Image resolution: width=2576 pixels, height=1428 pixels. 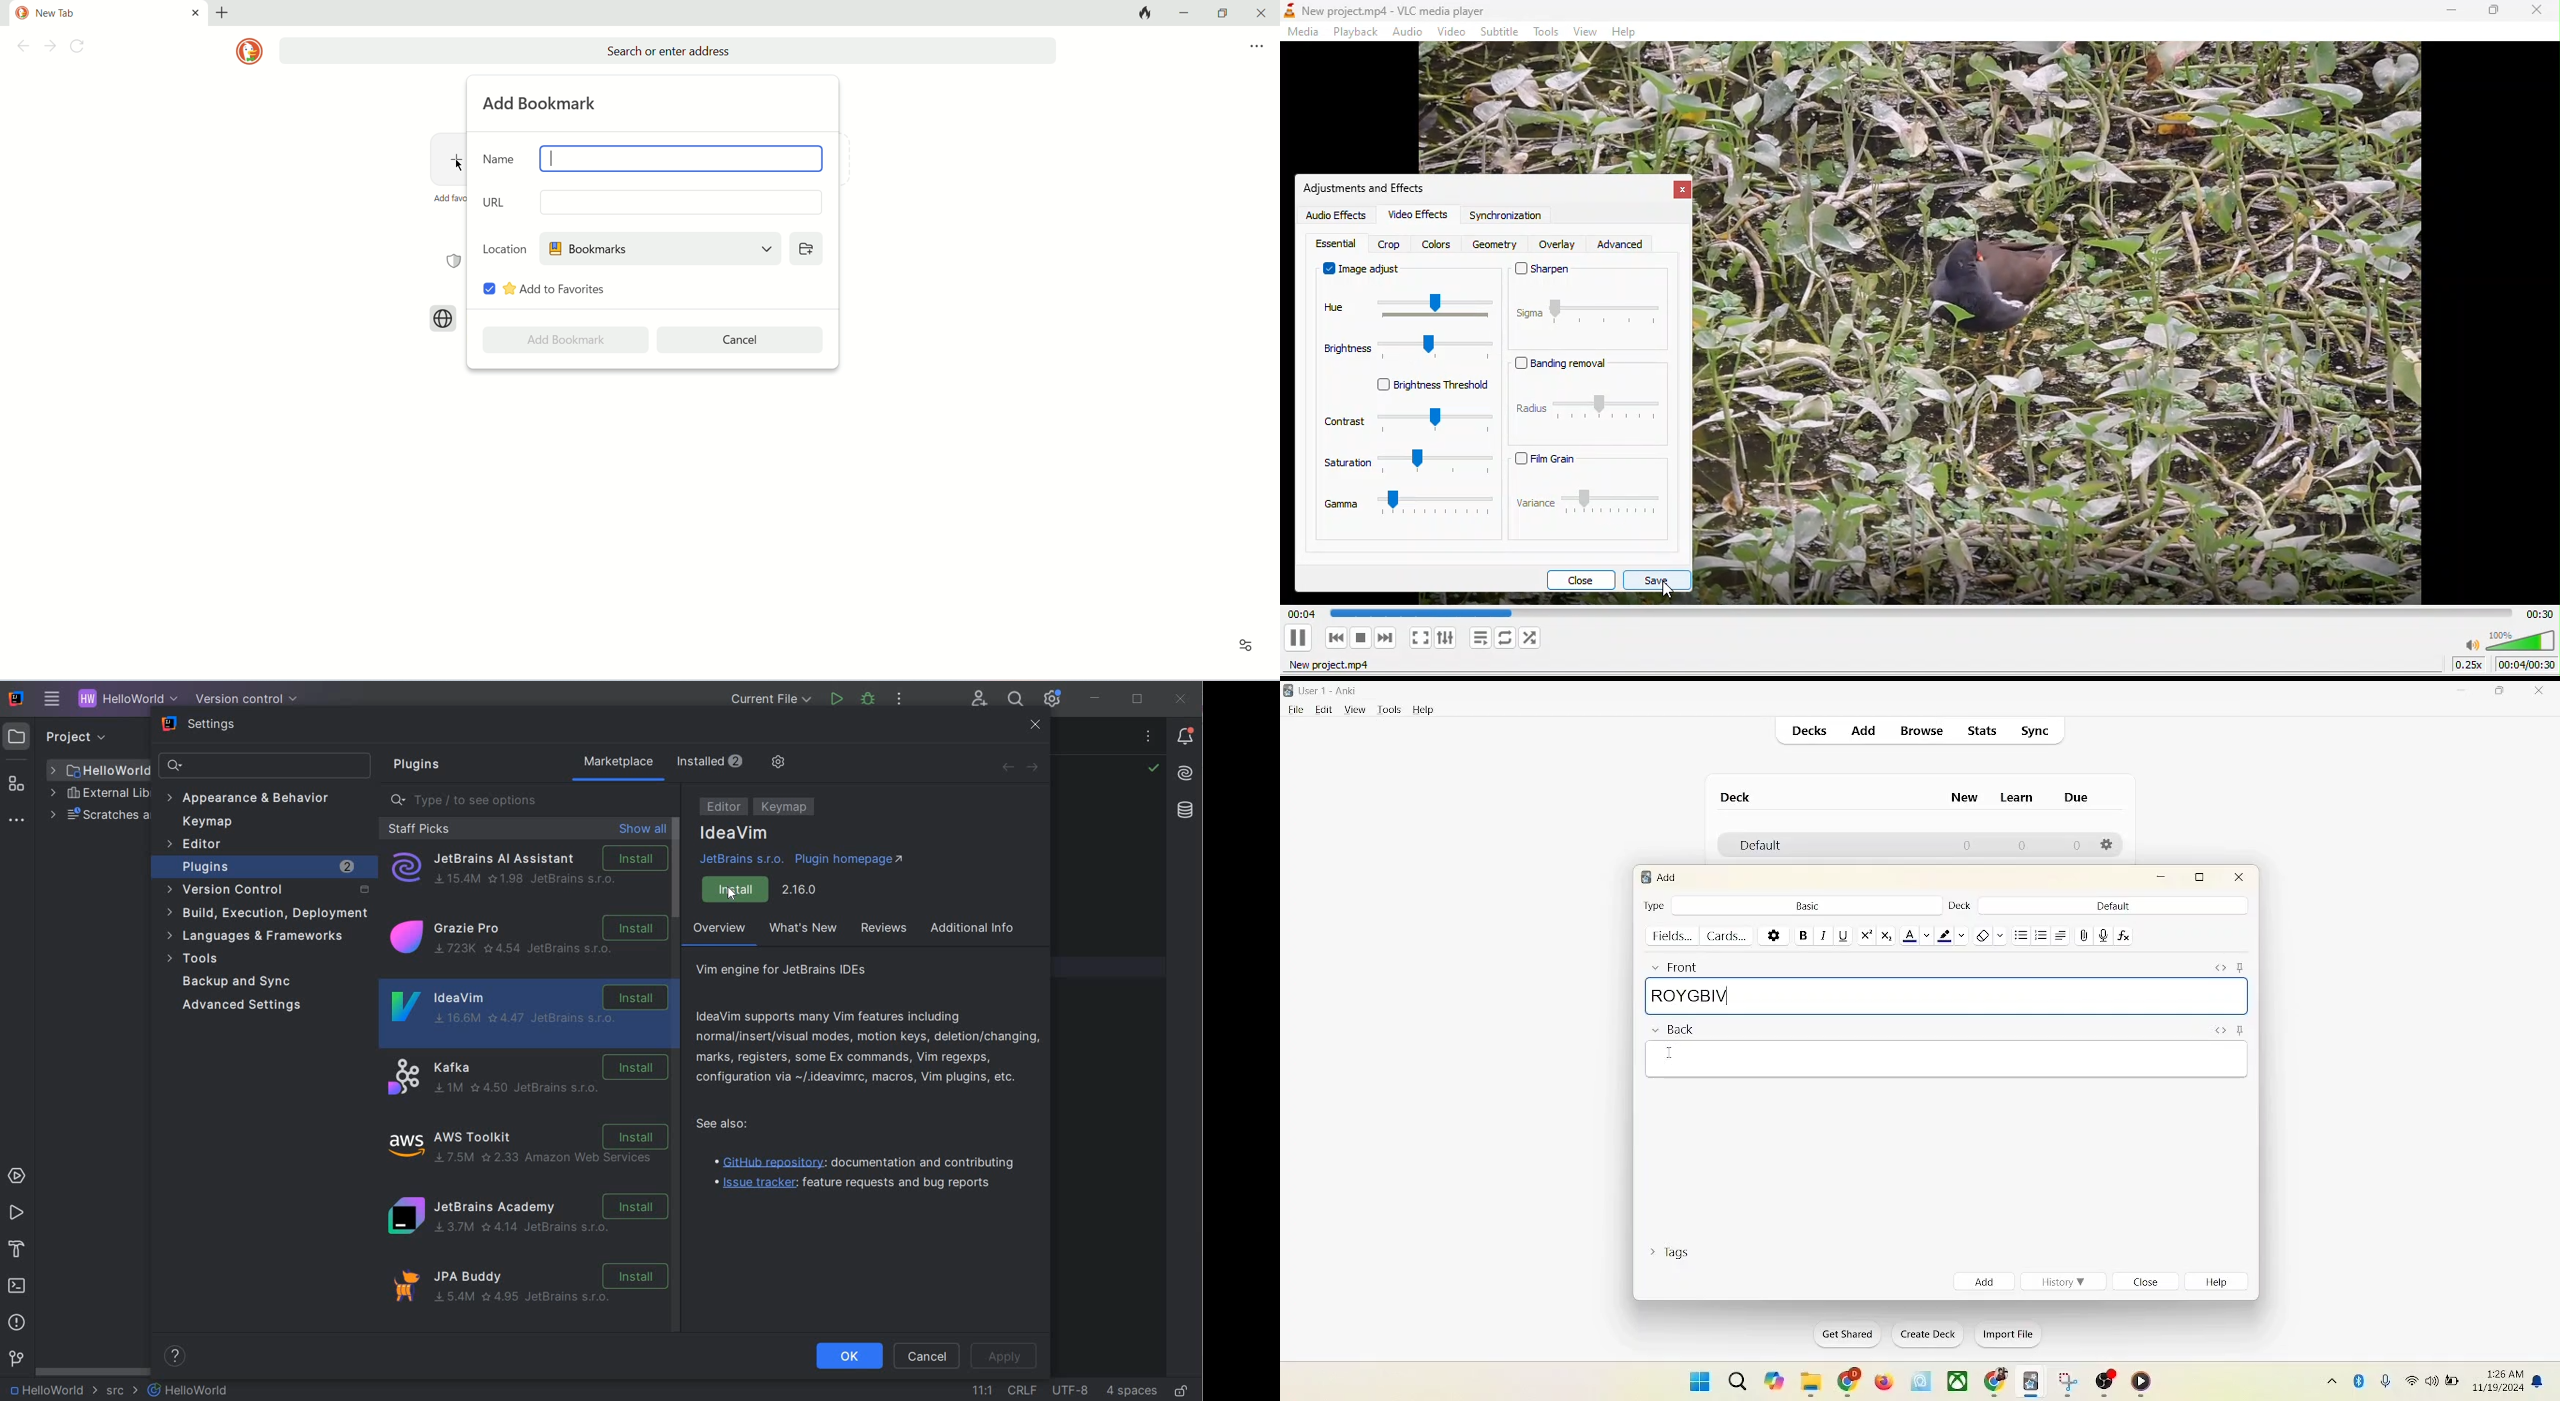 I want to click on add, so click(x=1982, y=1281).